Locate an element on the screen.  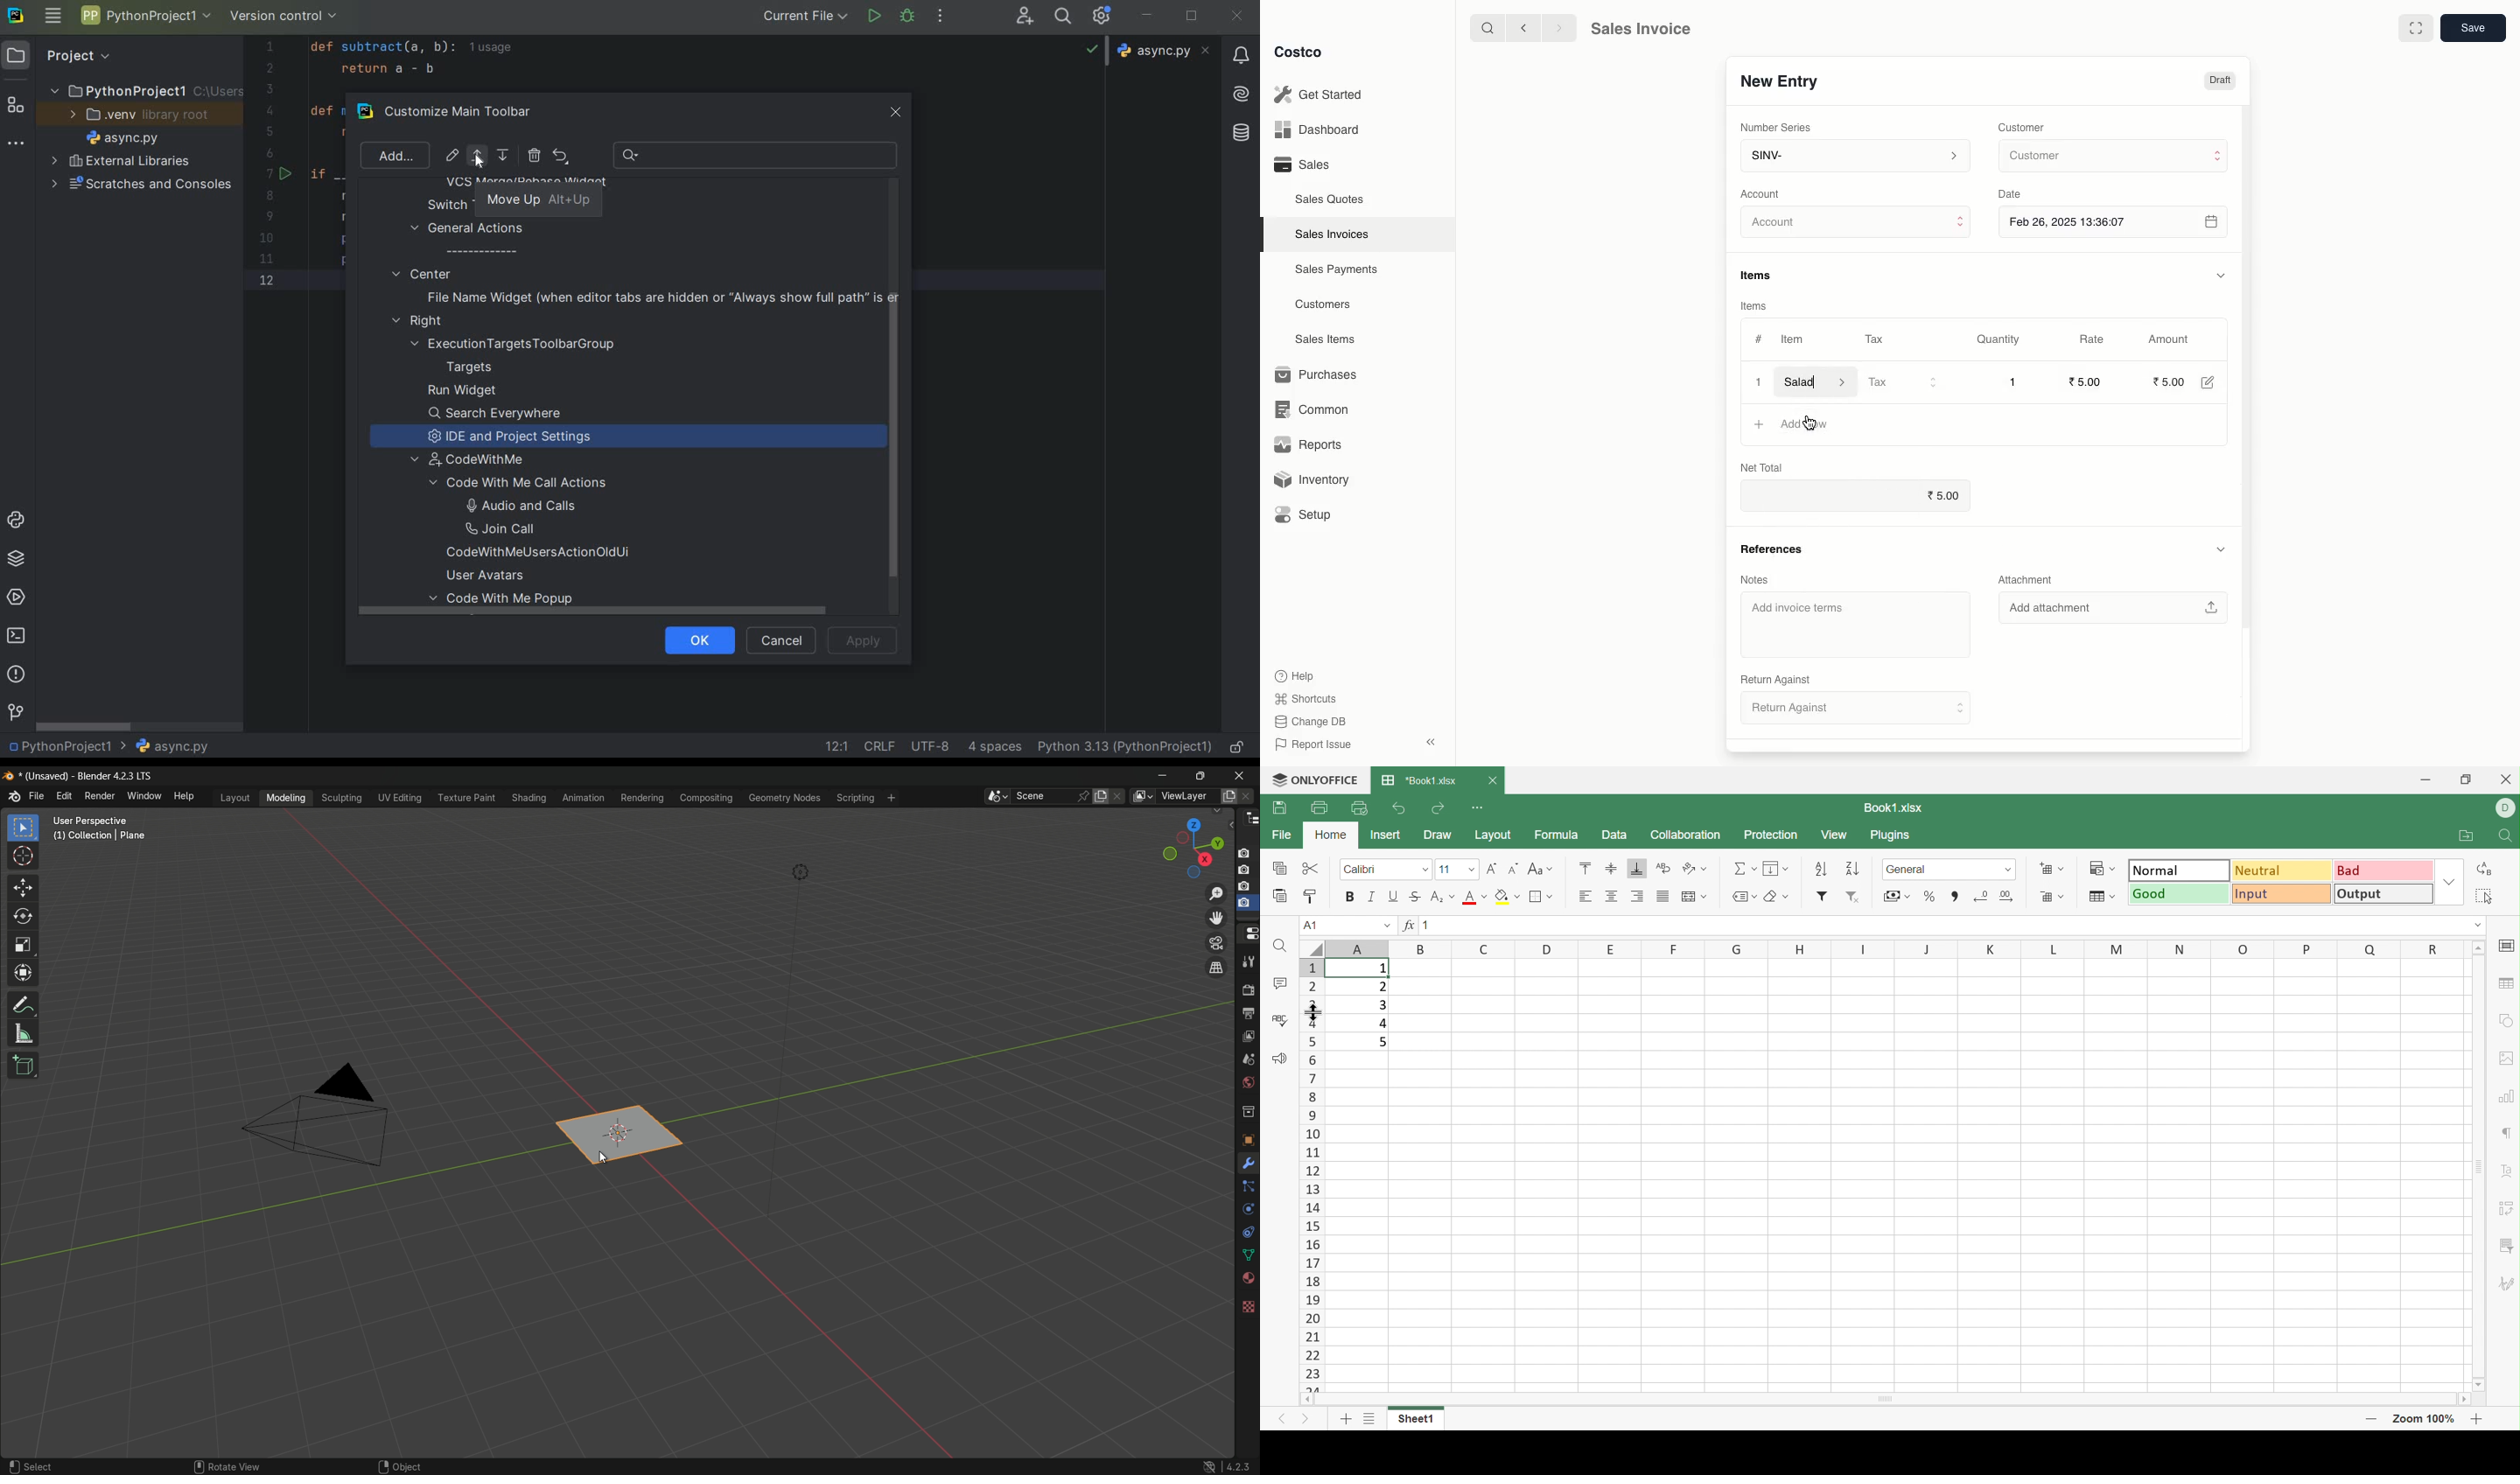
‘Add invoice terms is located at coordinates (1852, 623).